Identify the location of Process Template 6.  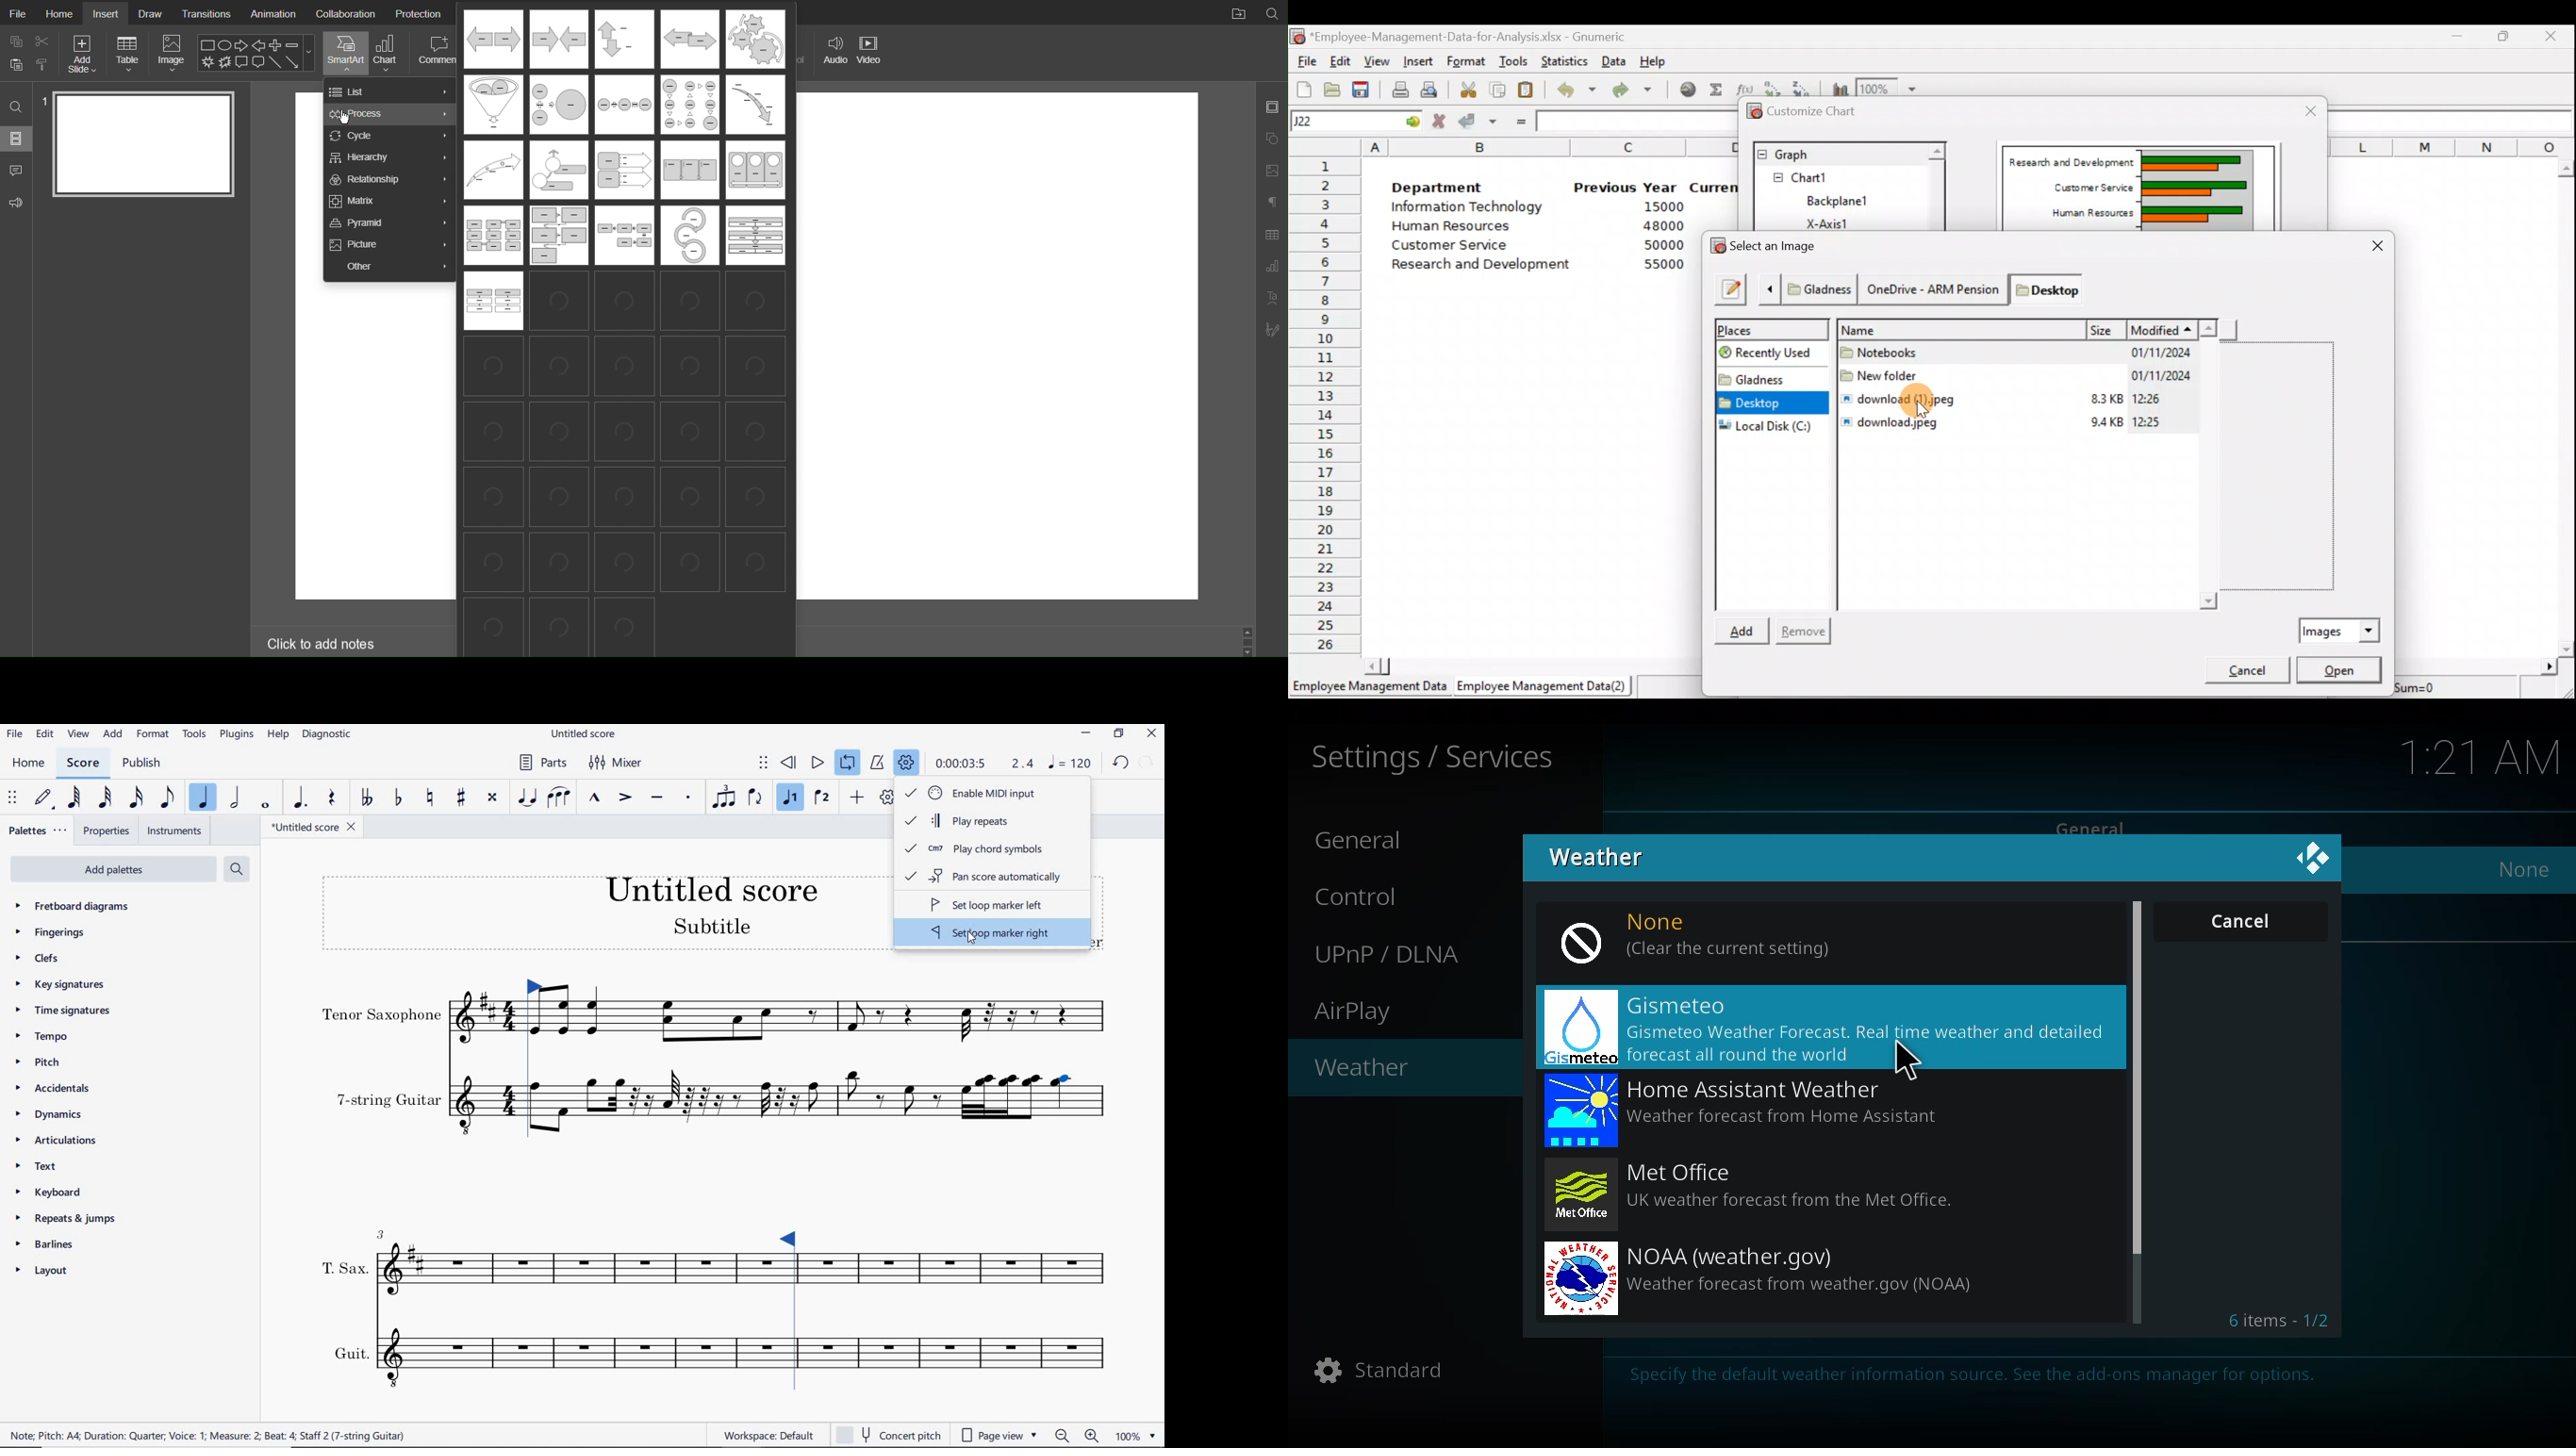
(493, 105).